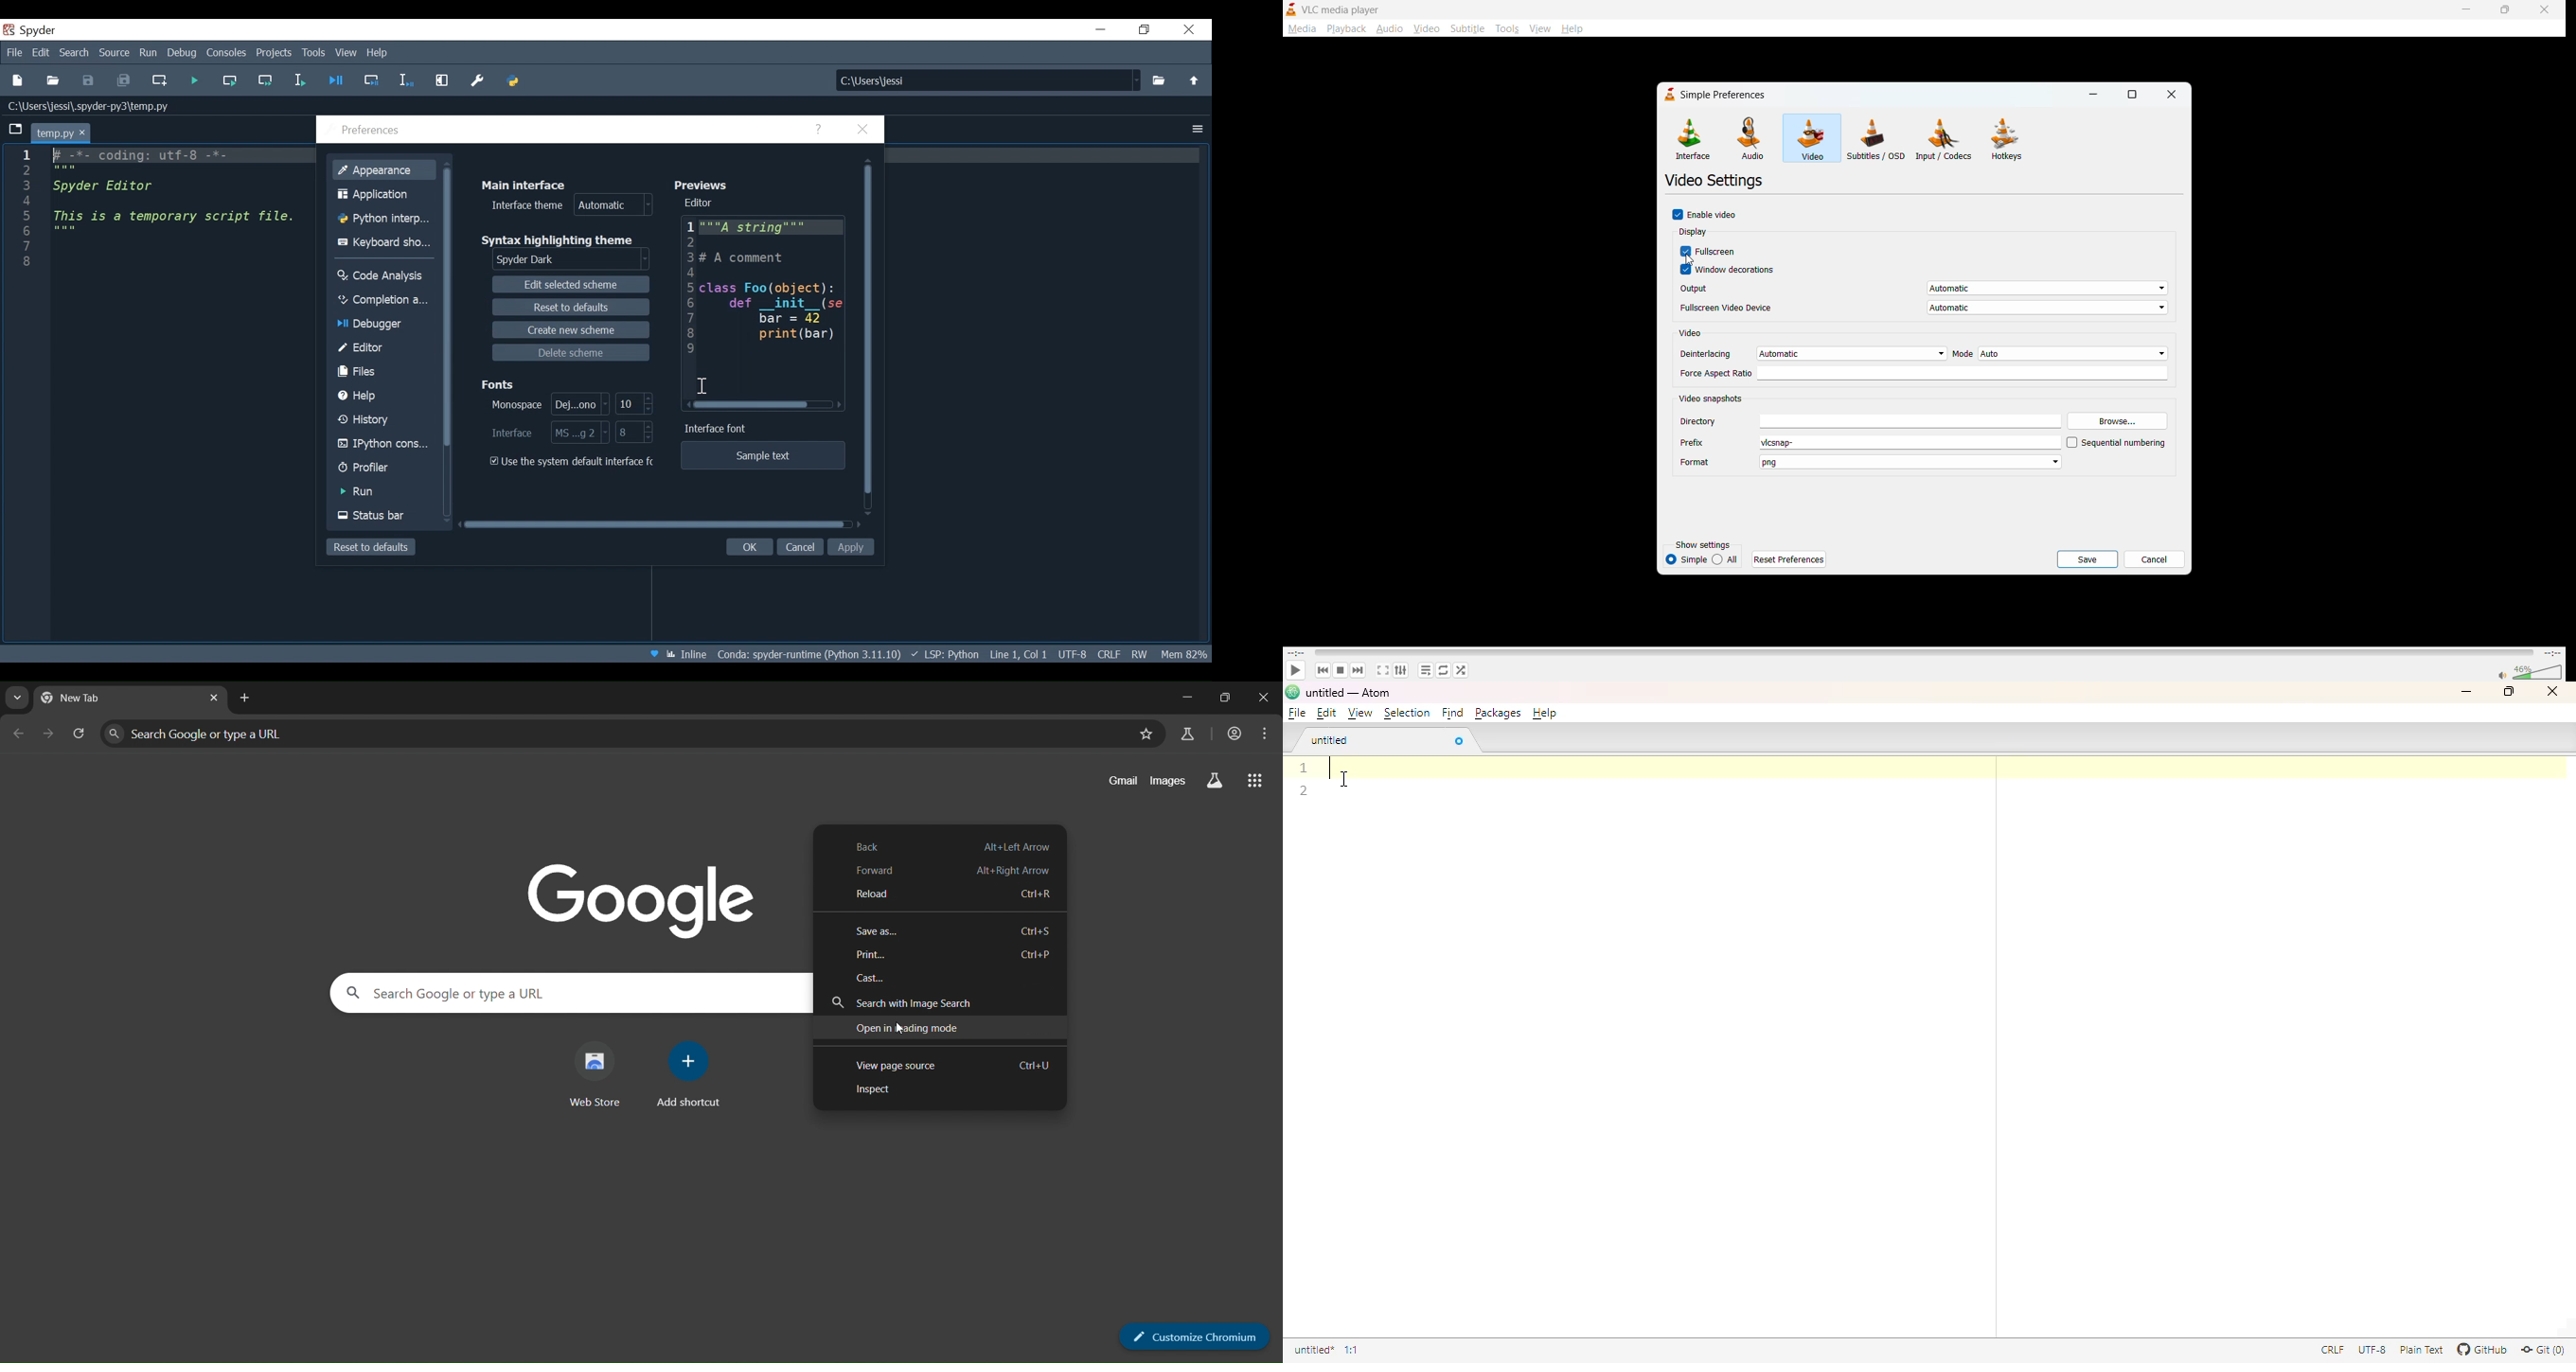 Image resolution: width=2576 pixels, height=1372 pixels. Describe the element at coordinates (1507, 30) in the screenshot. I see `tools` at that location.